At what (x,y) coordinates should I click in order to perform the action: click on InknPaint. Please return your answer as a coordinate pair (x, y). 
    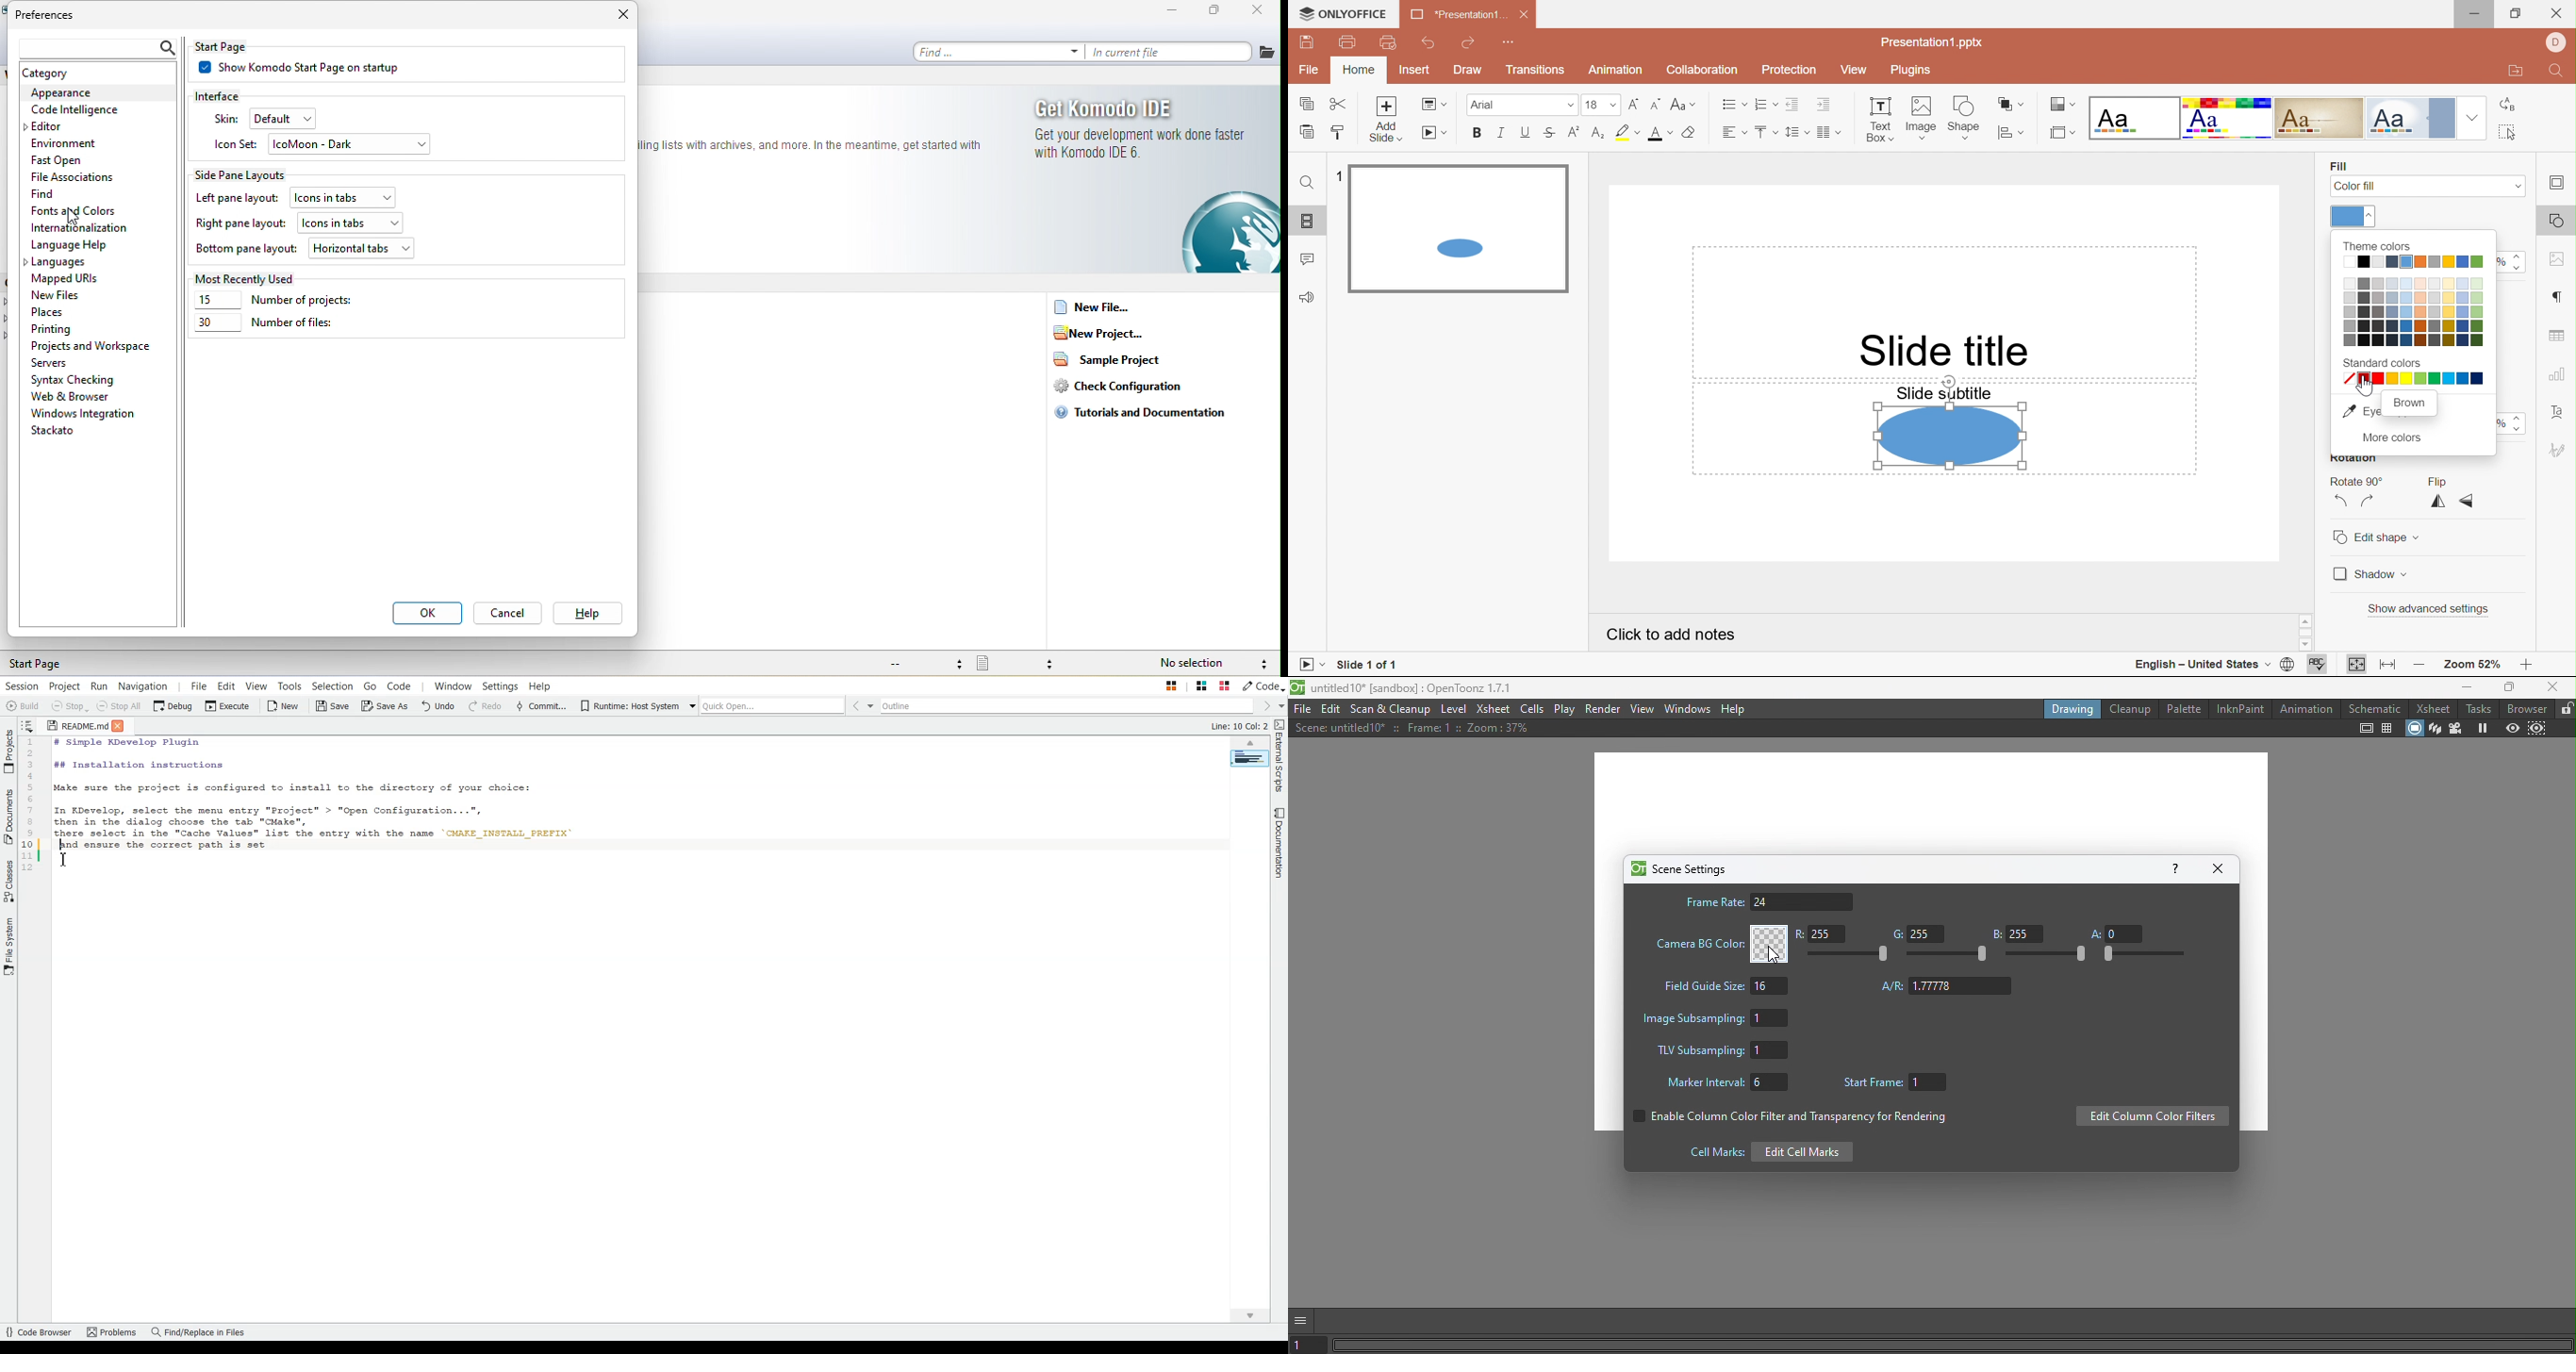
    Looking at the image, I should click on (2239, 707).